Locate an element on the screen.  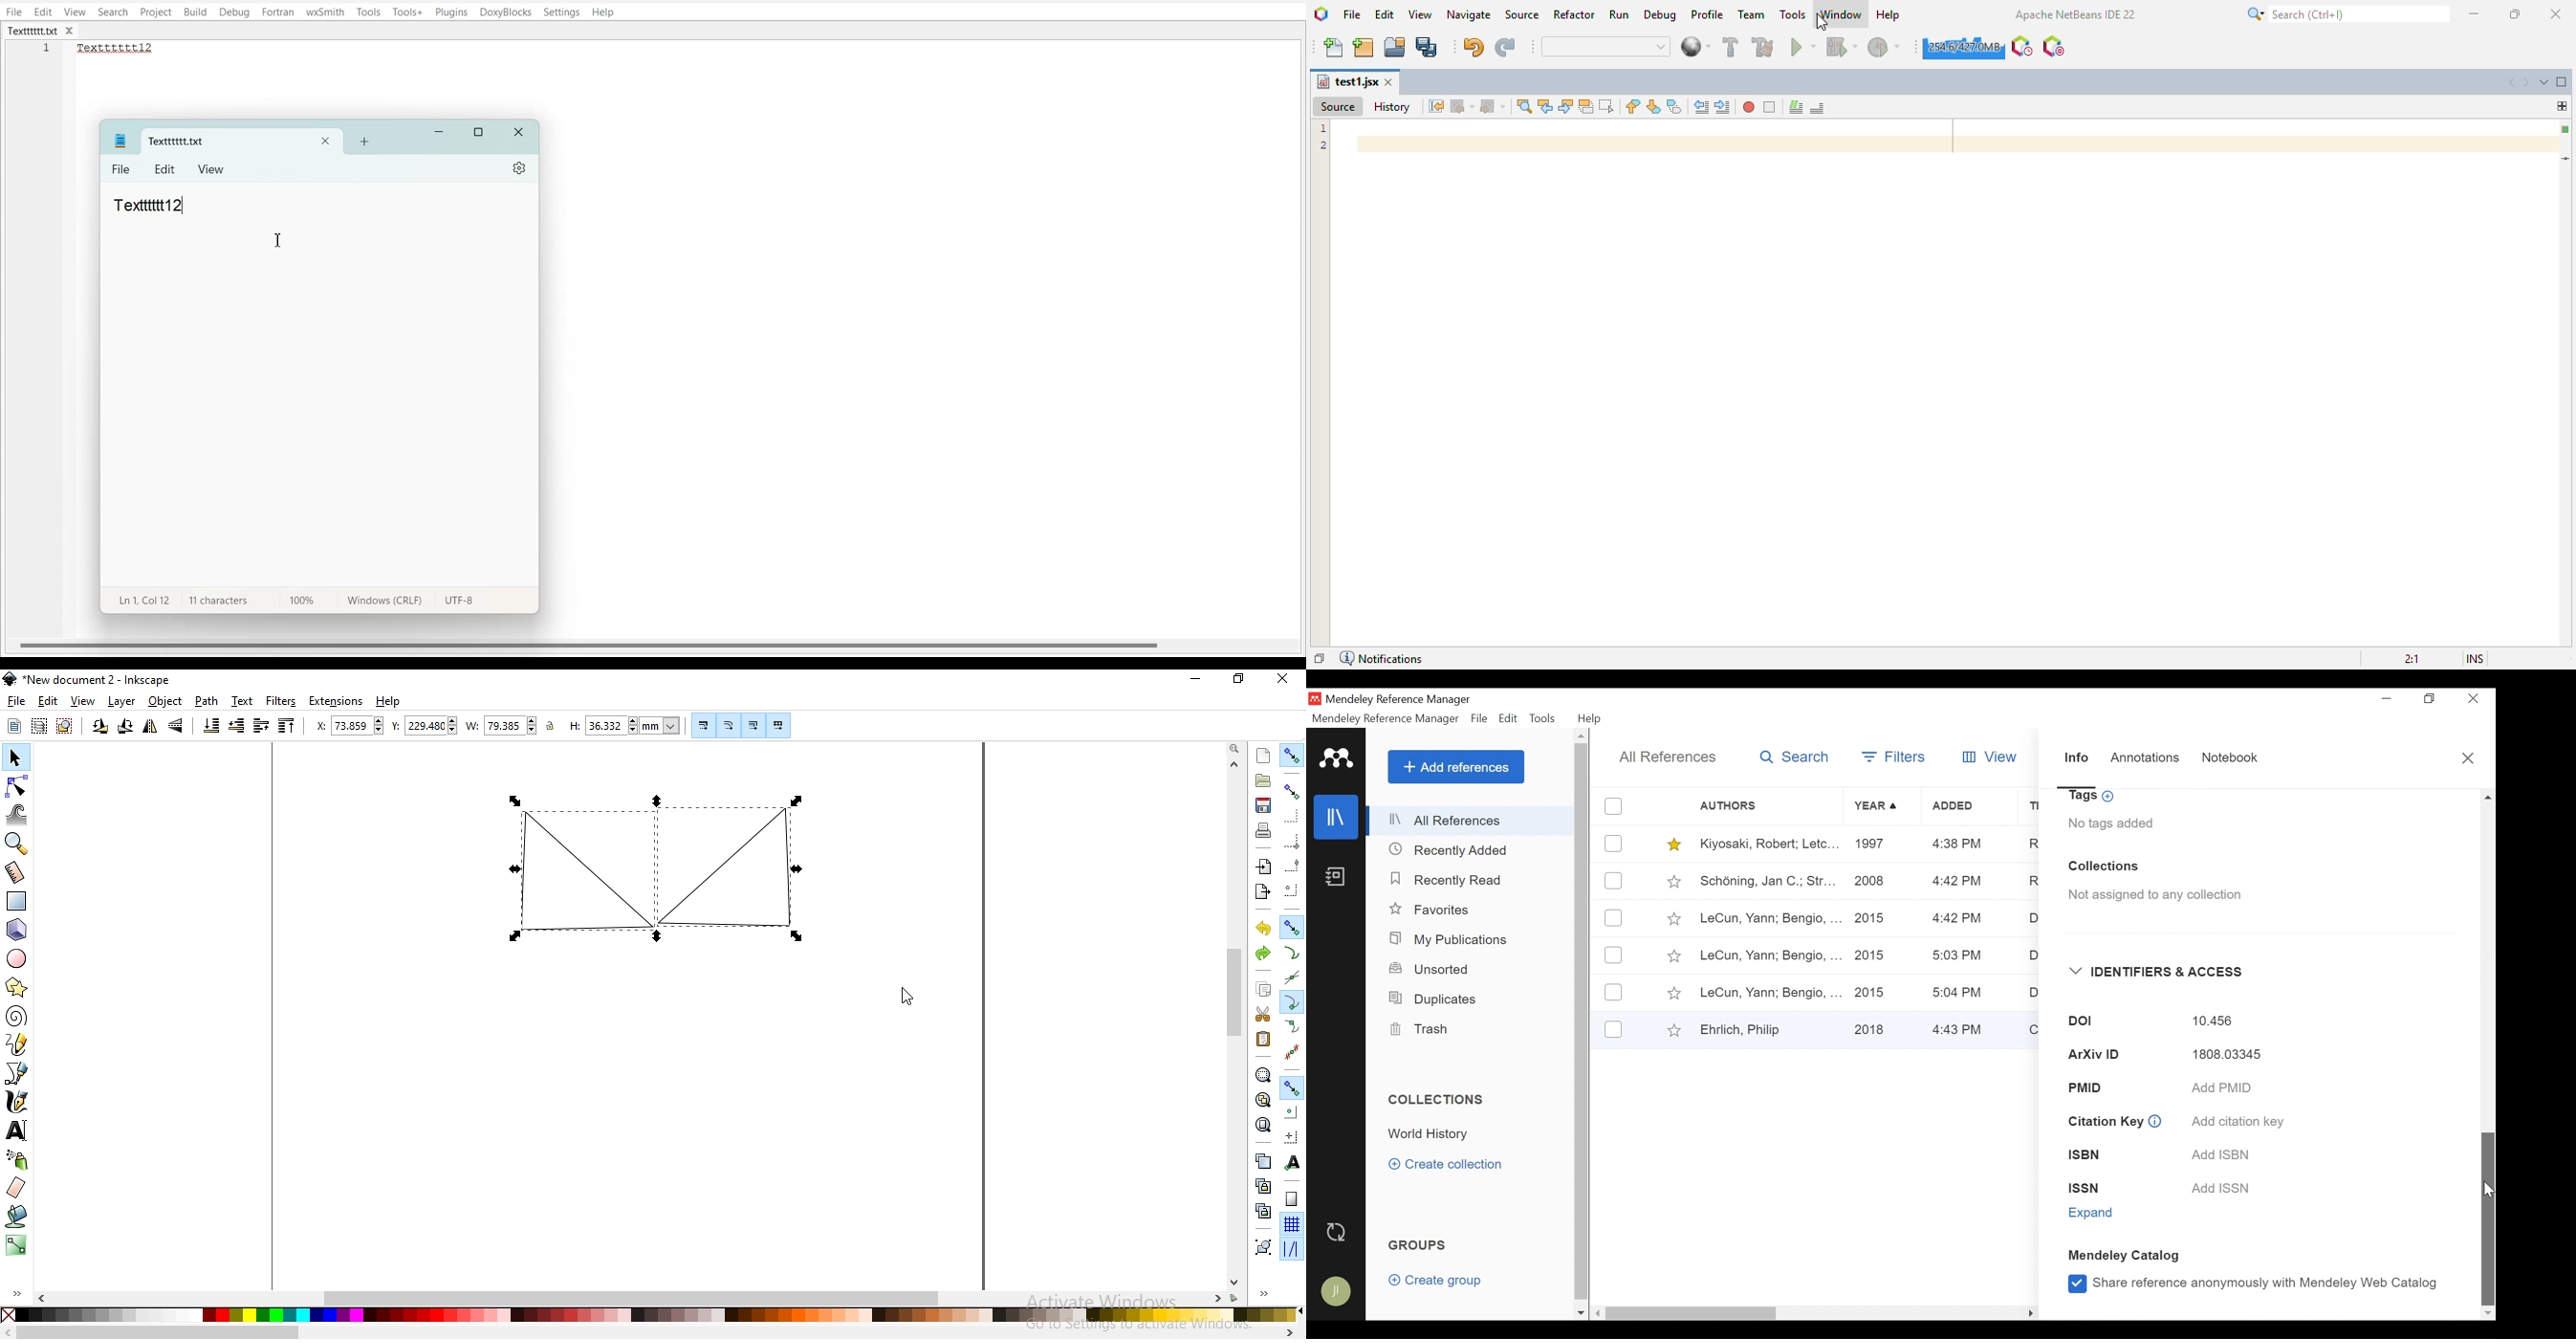
Select Share reference anonymously with Mendeley Web Catalog is located at coordinates (2252, 1283).